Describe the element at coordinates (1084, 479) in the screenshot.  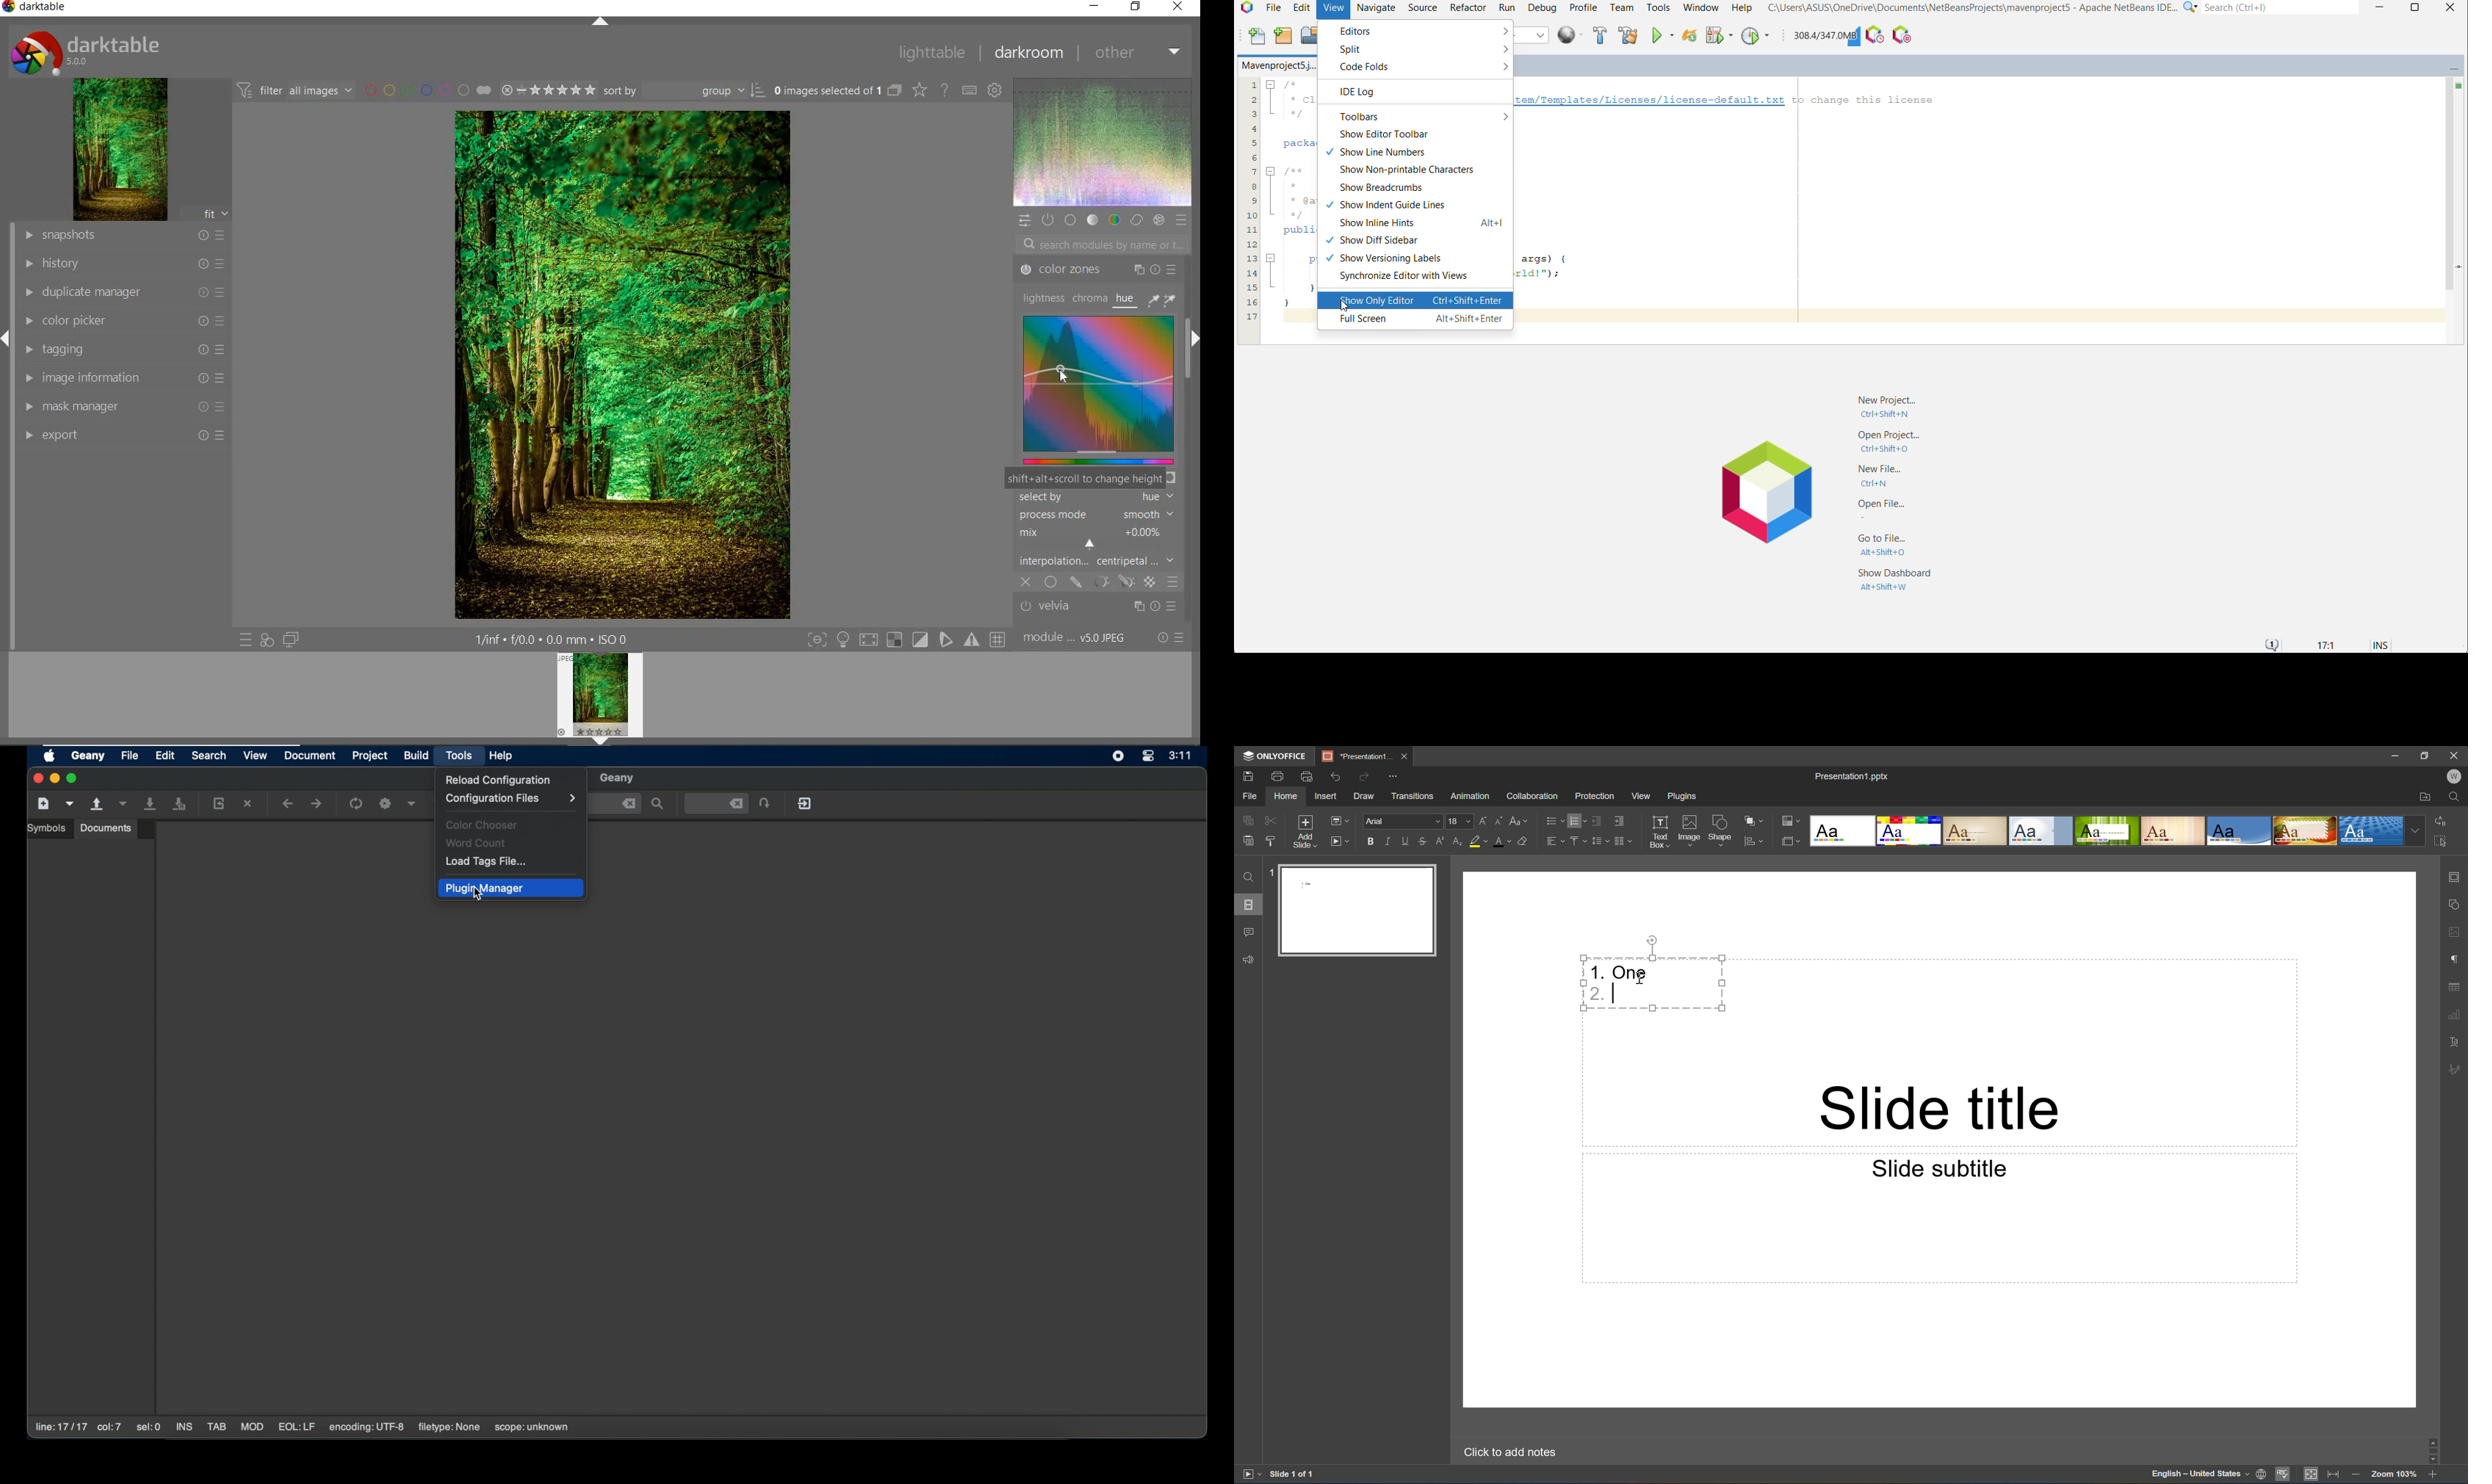
I see `shift+alt+scroll to change height` at that location.